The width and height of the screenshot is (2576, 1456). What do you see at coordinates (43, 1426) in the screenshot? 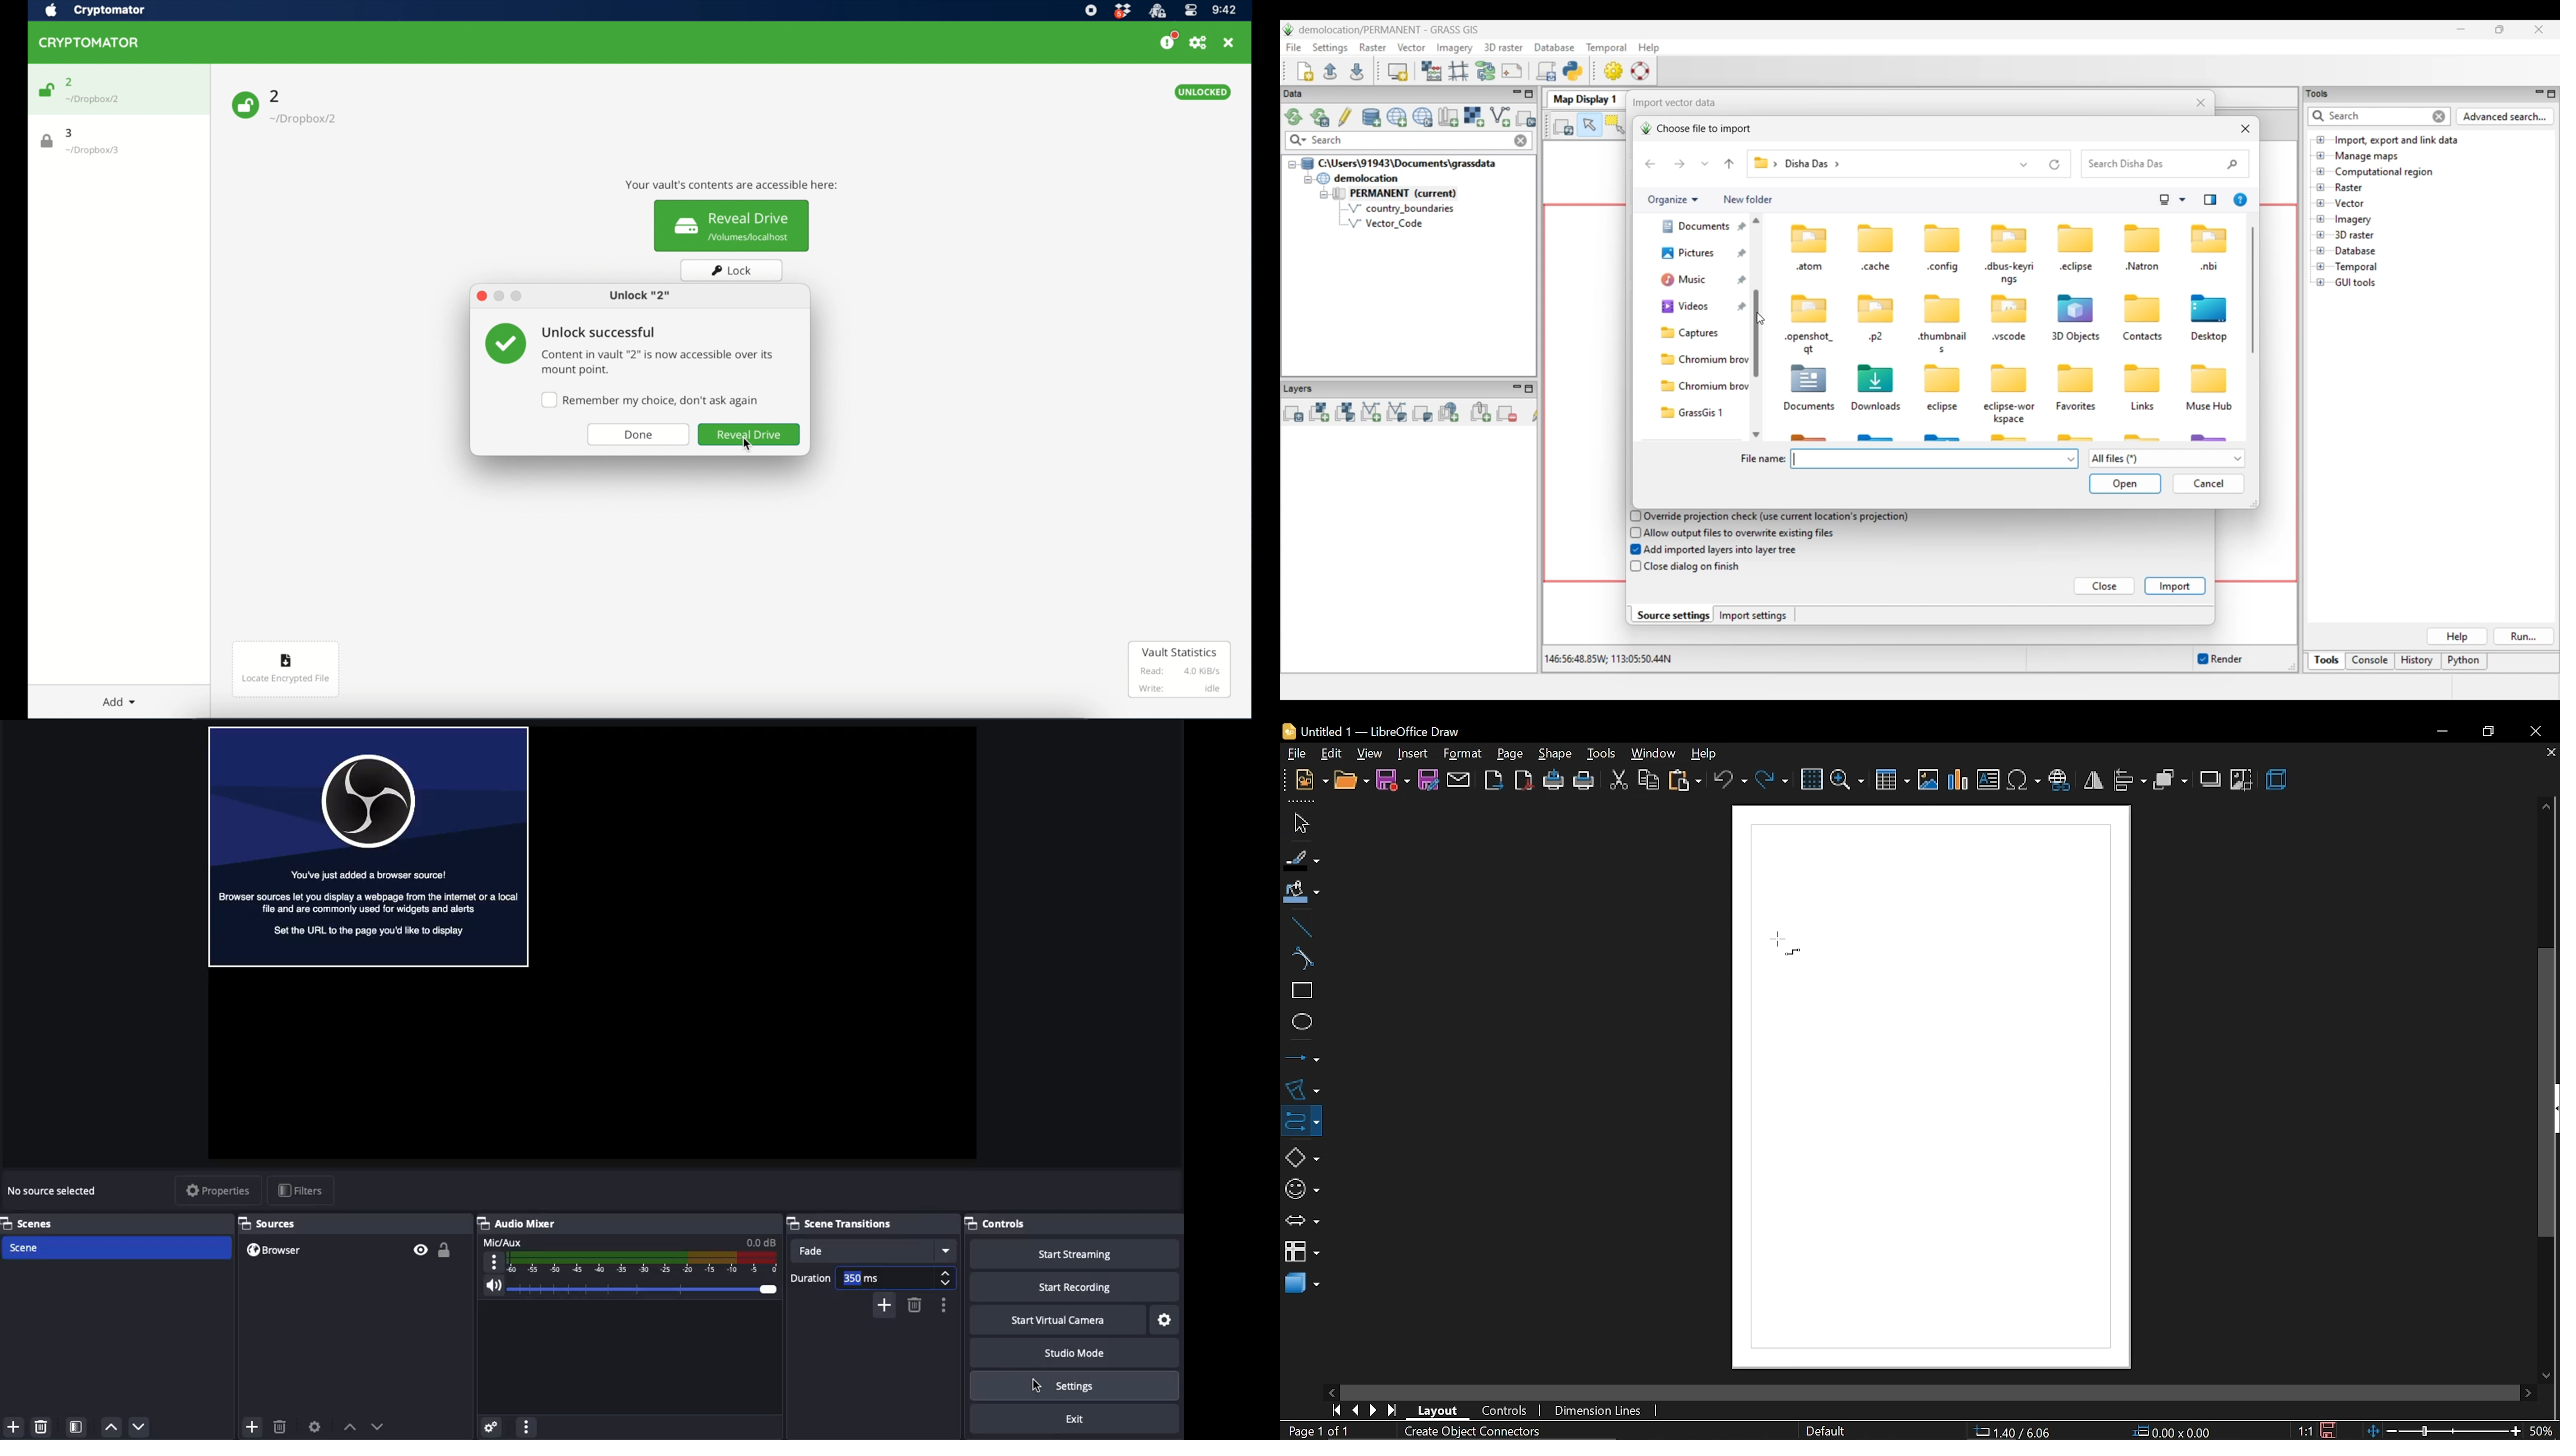
I see `Delete` at bounding box center [43, 1426].